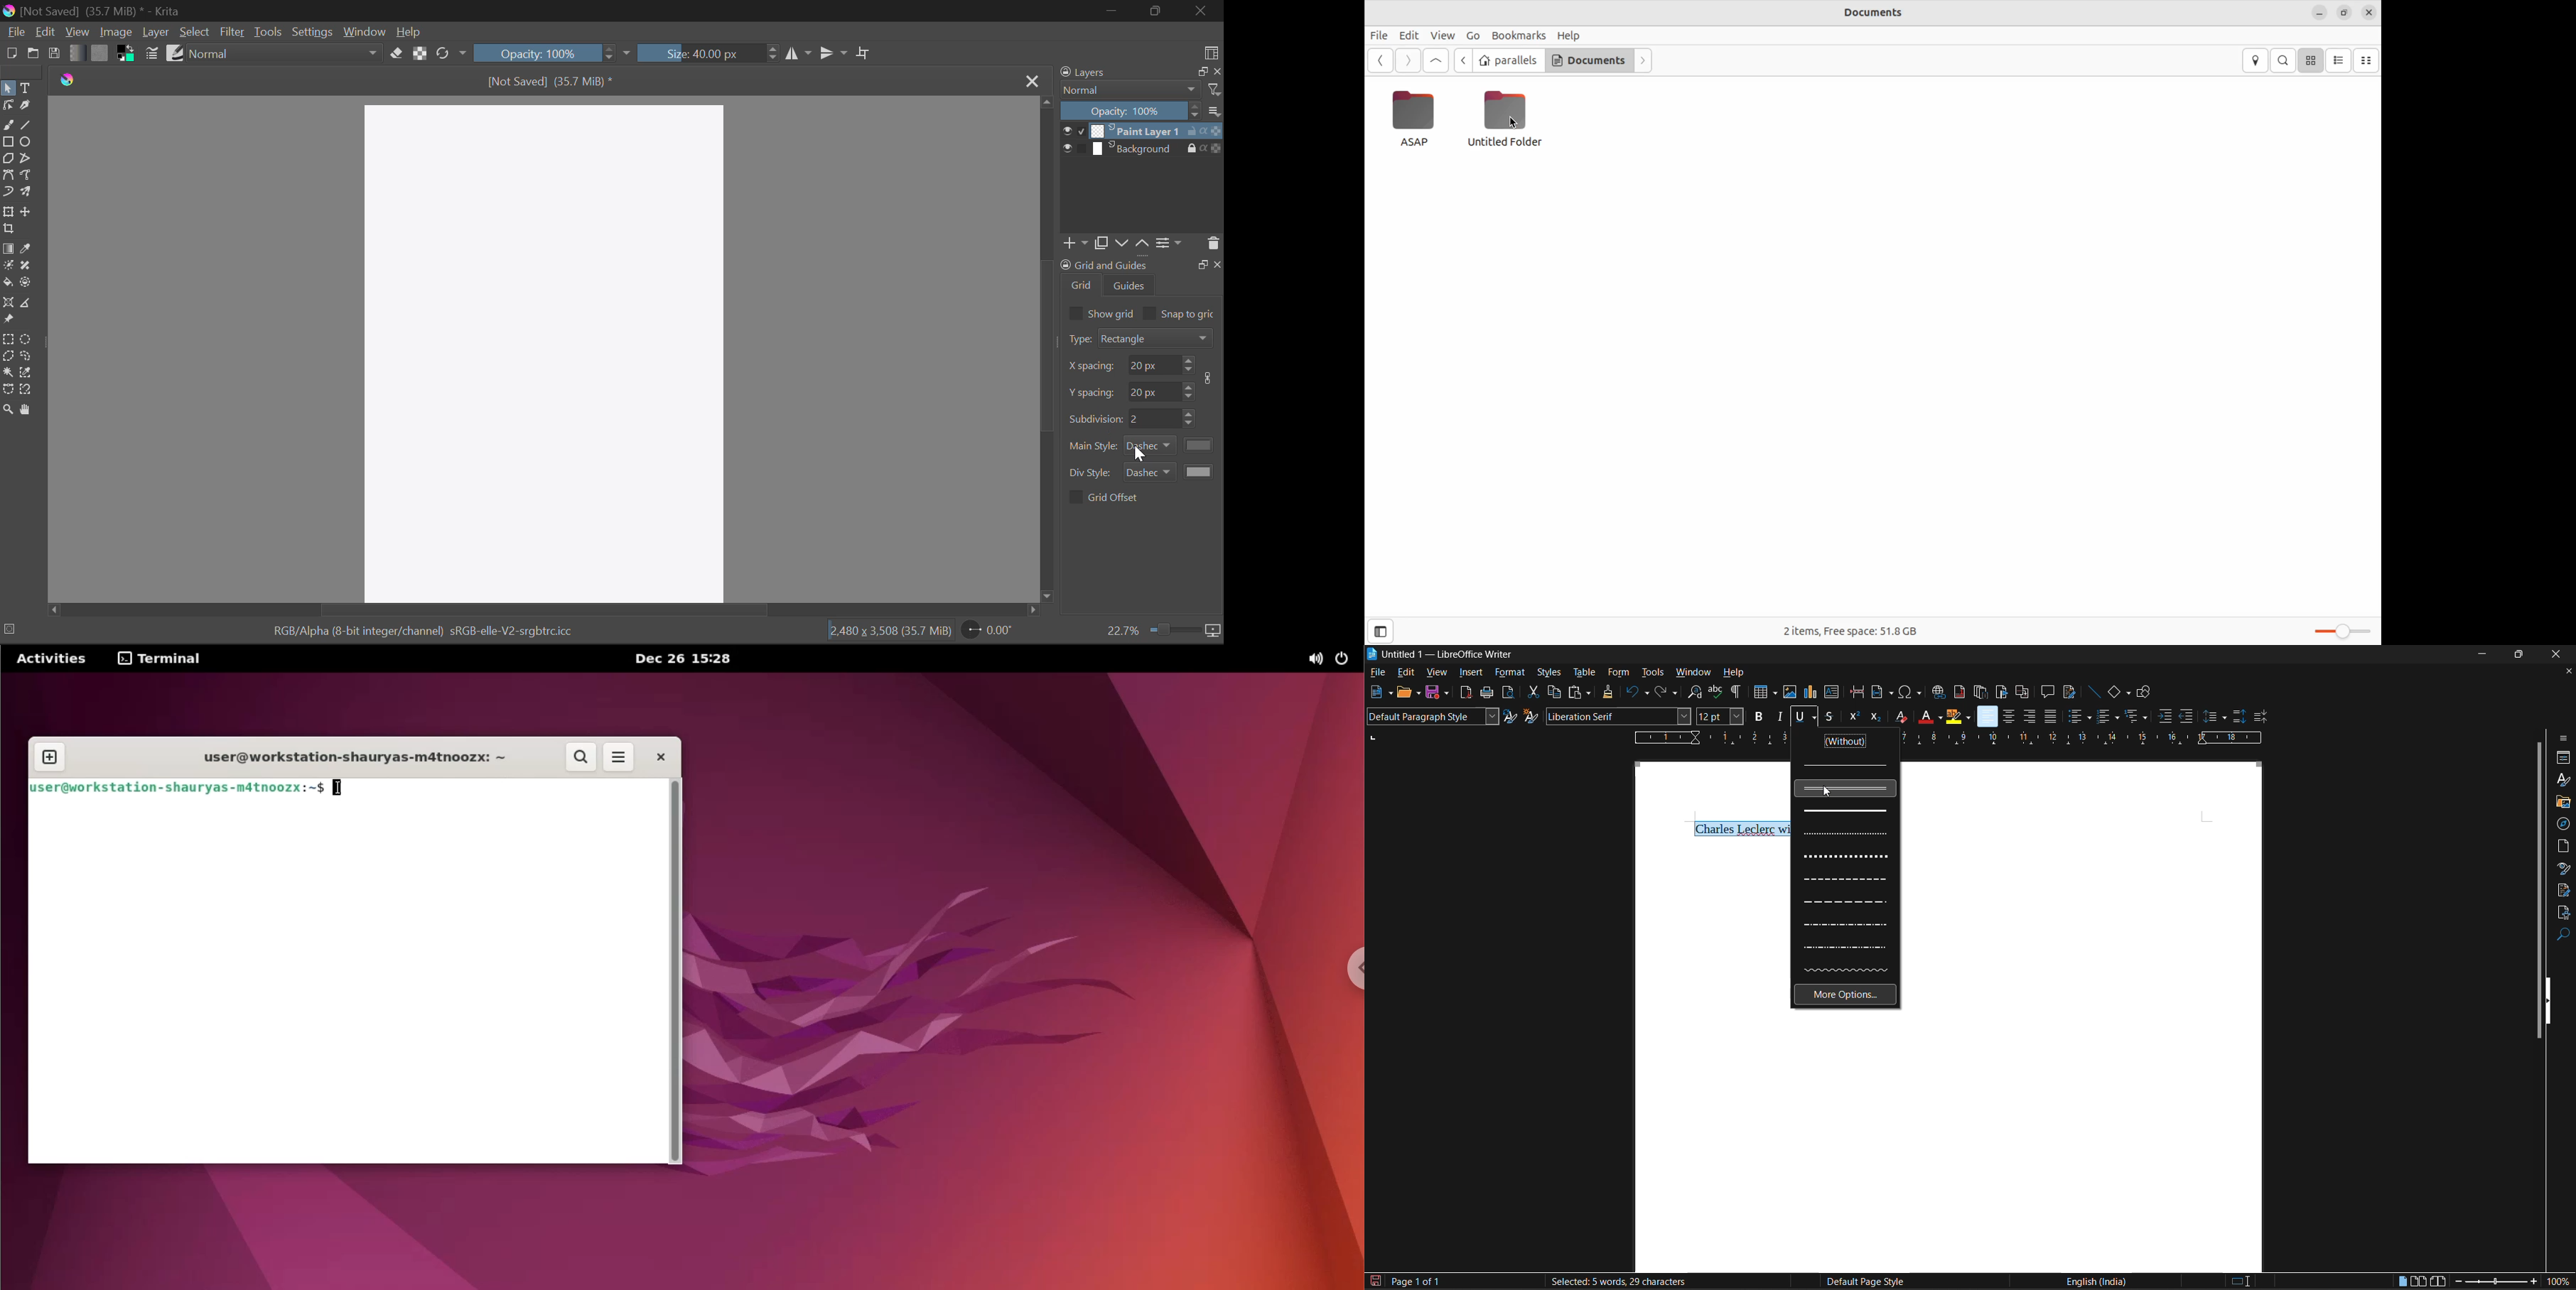  I want to click on dot dash, so click(1844, 925).